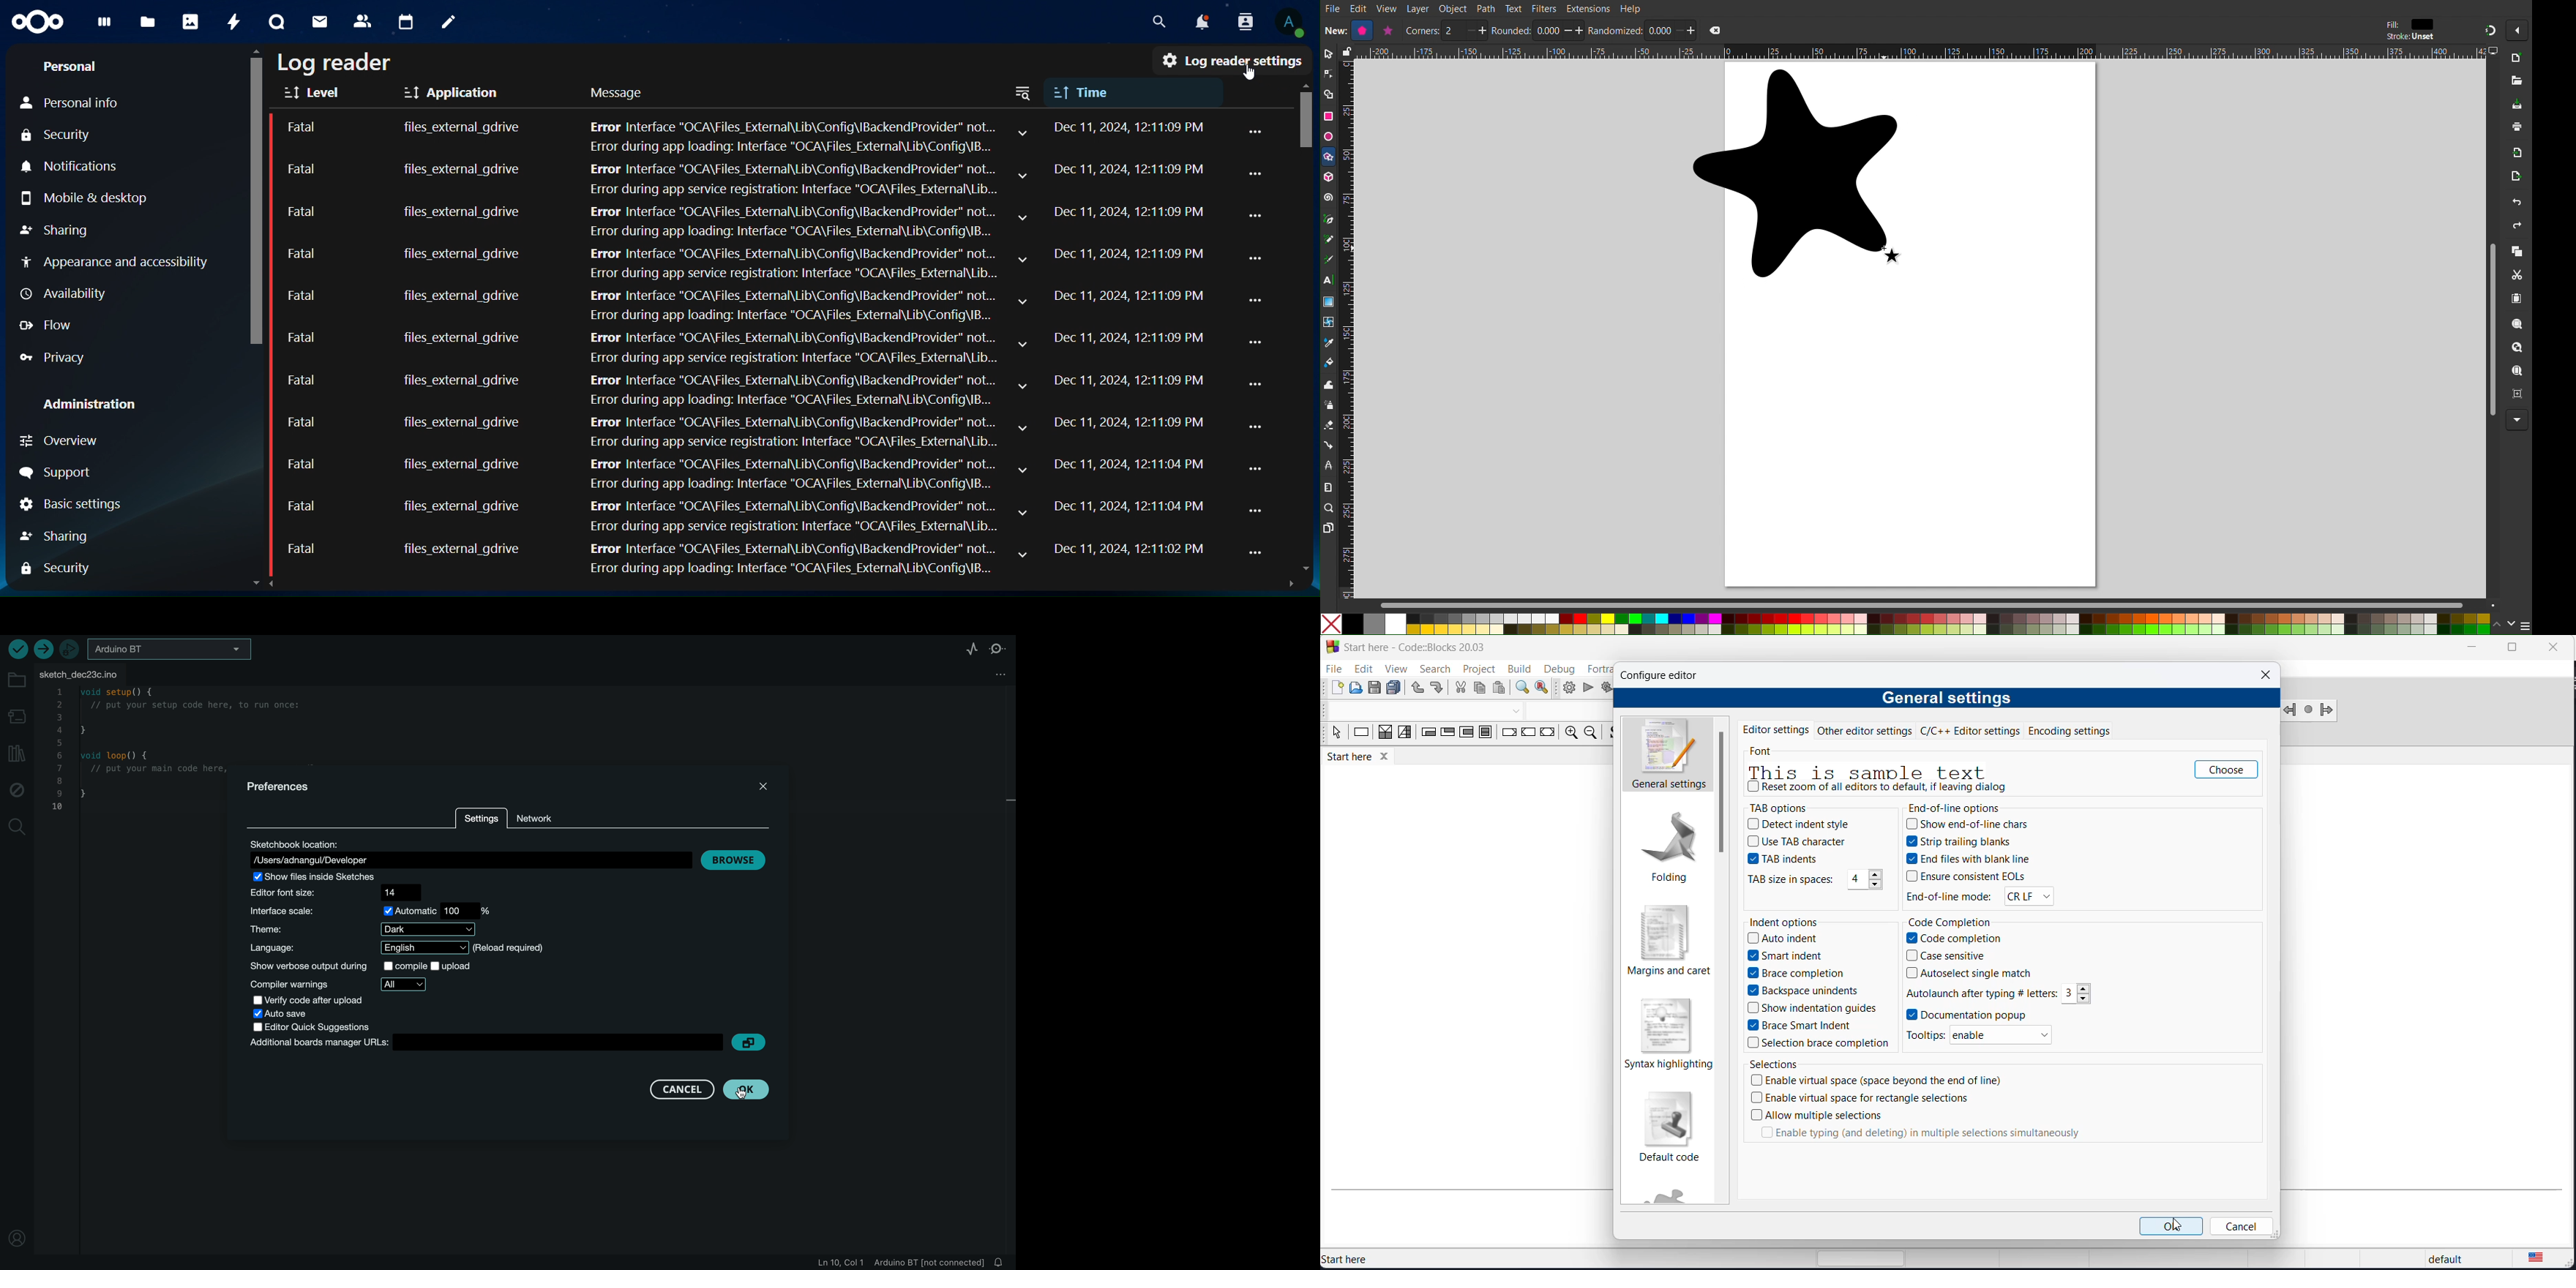 The width and height of the screenshot is (2576, 1288). I want to click on Paste, so click(2518, 299).